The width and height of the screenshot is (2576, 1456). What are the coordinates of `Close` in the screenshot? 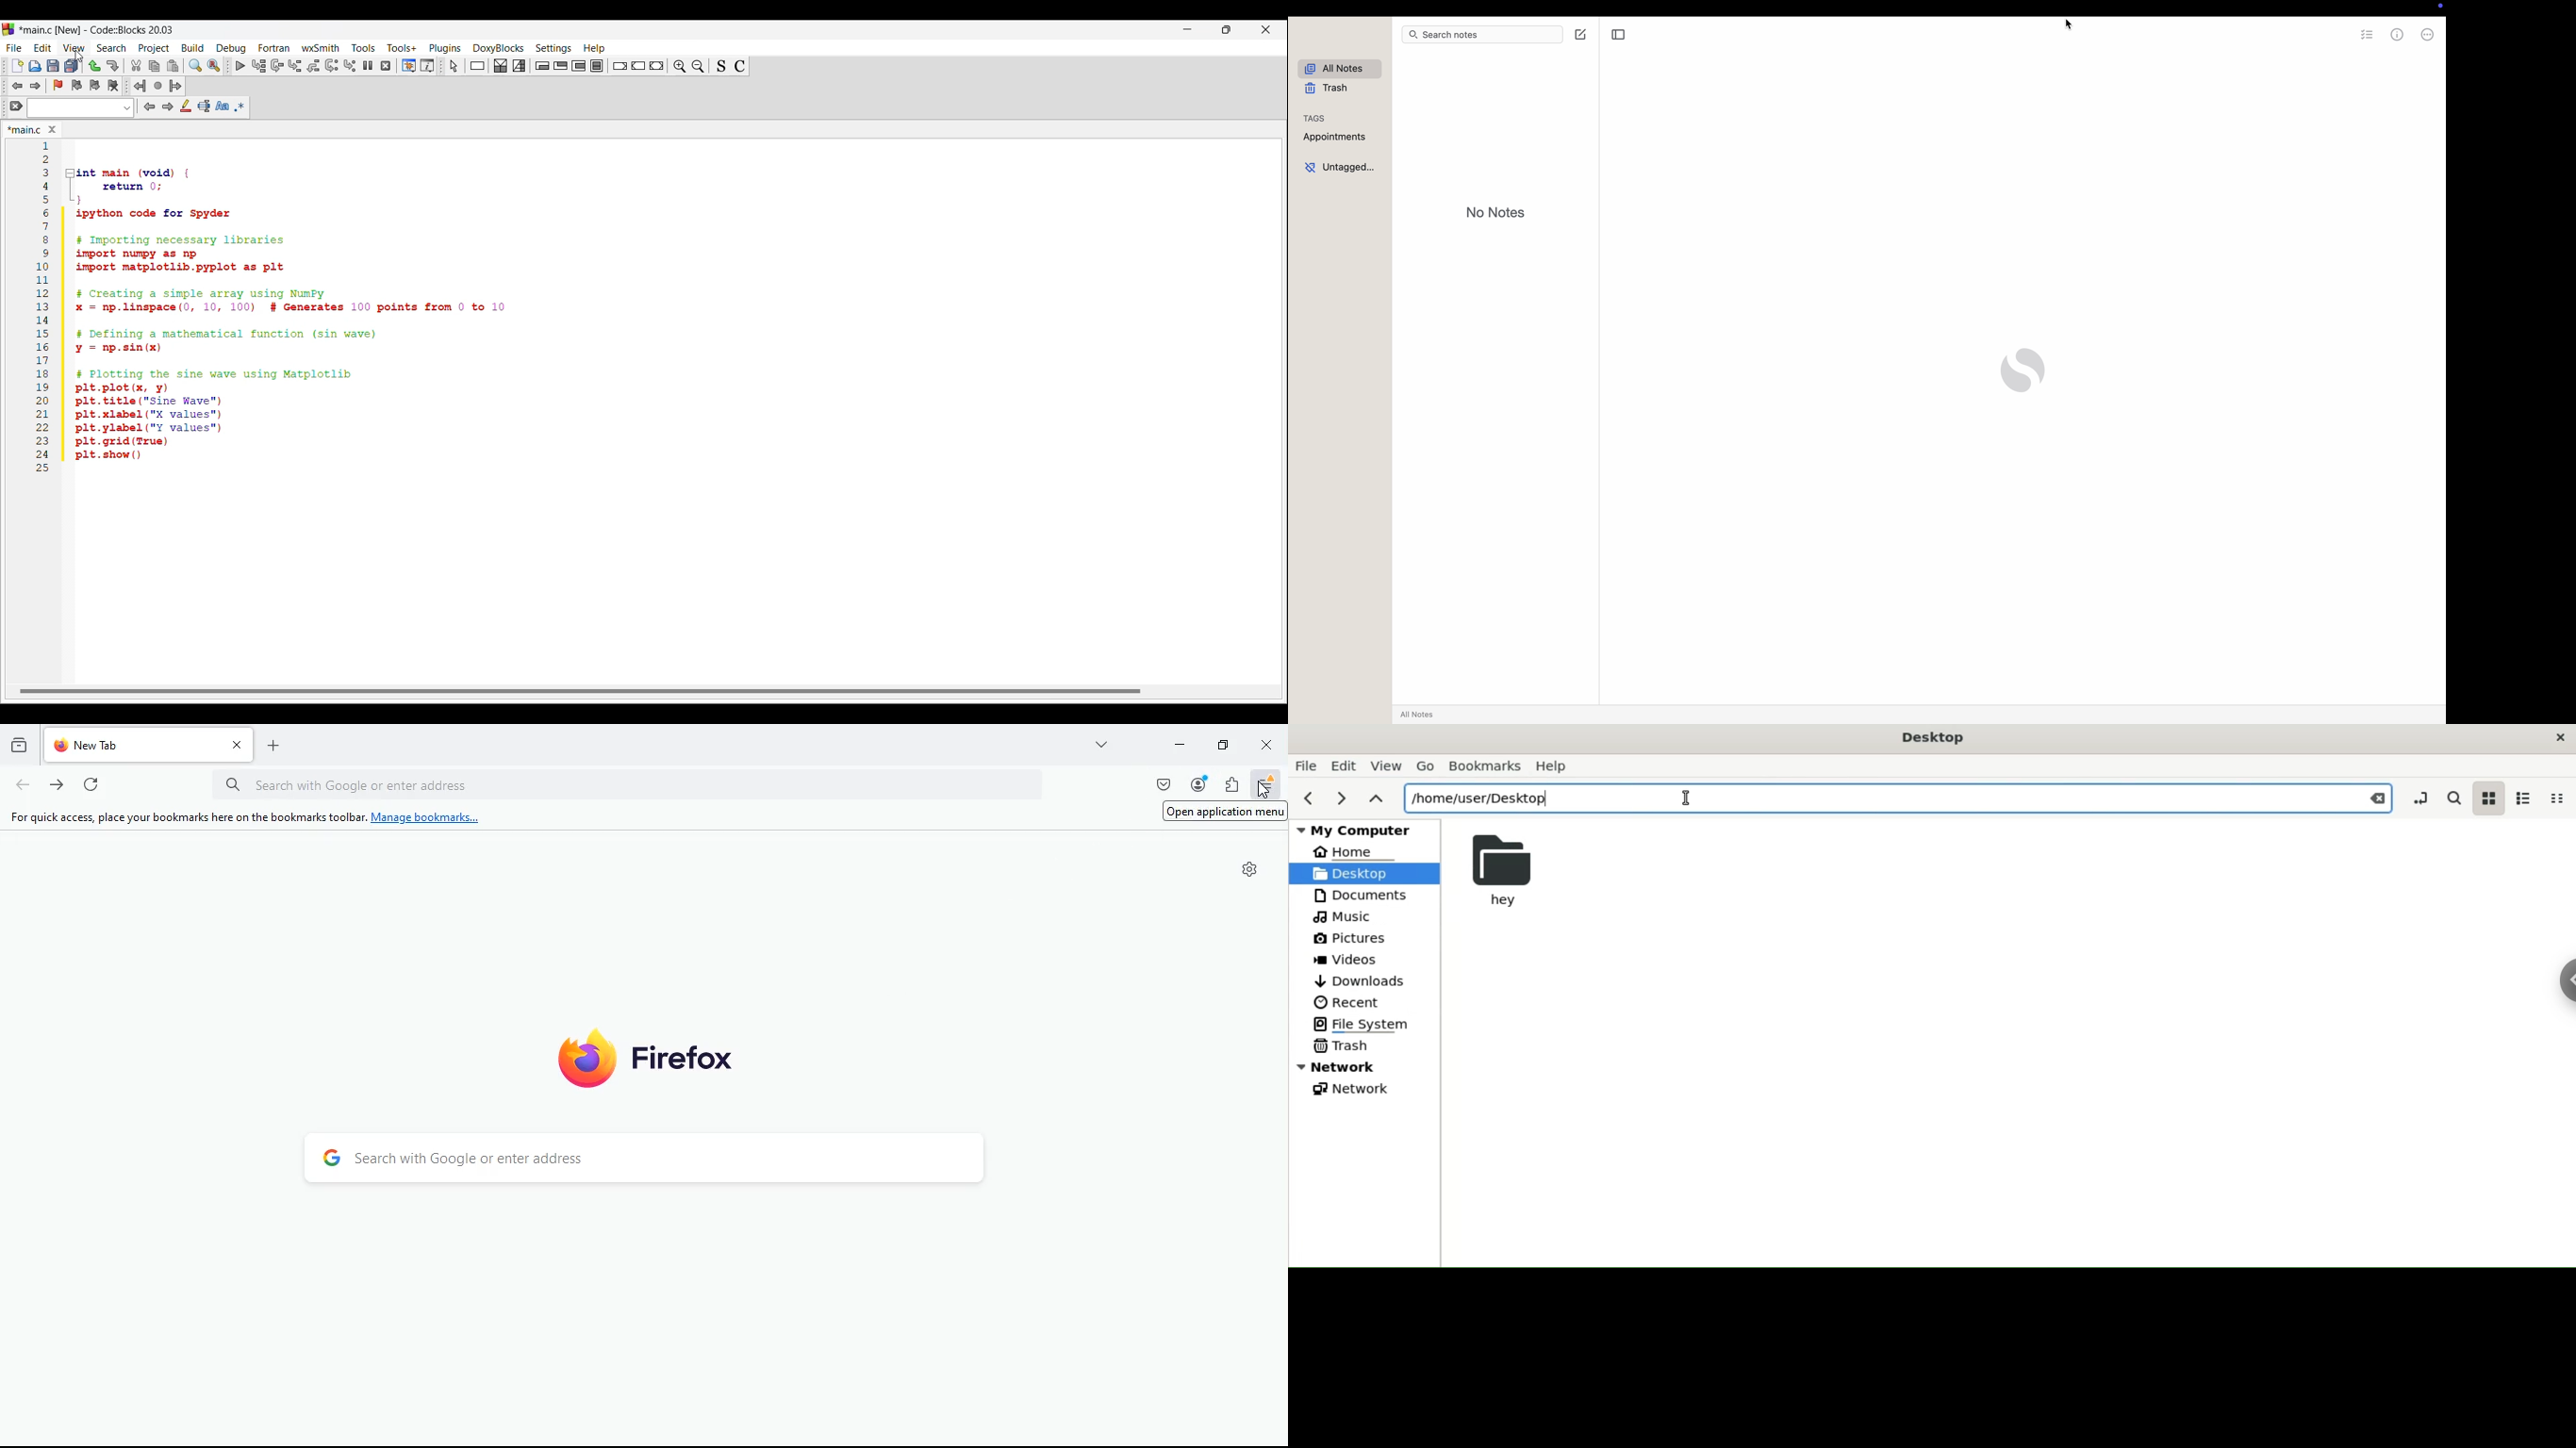 It's located at (52, 129).